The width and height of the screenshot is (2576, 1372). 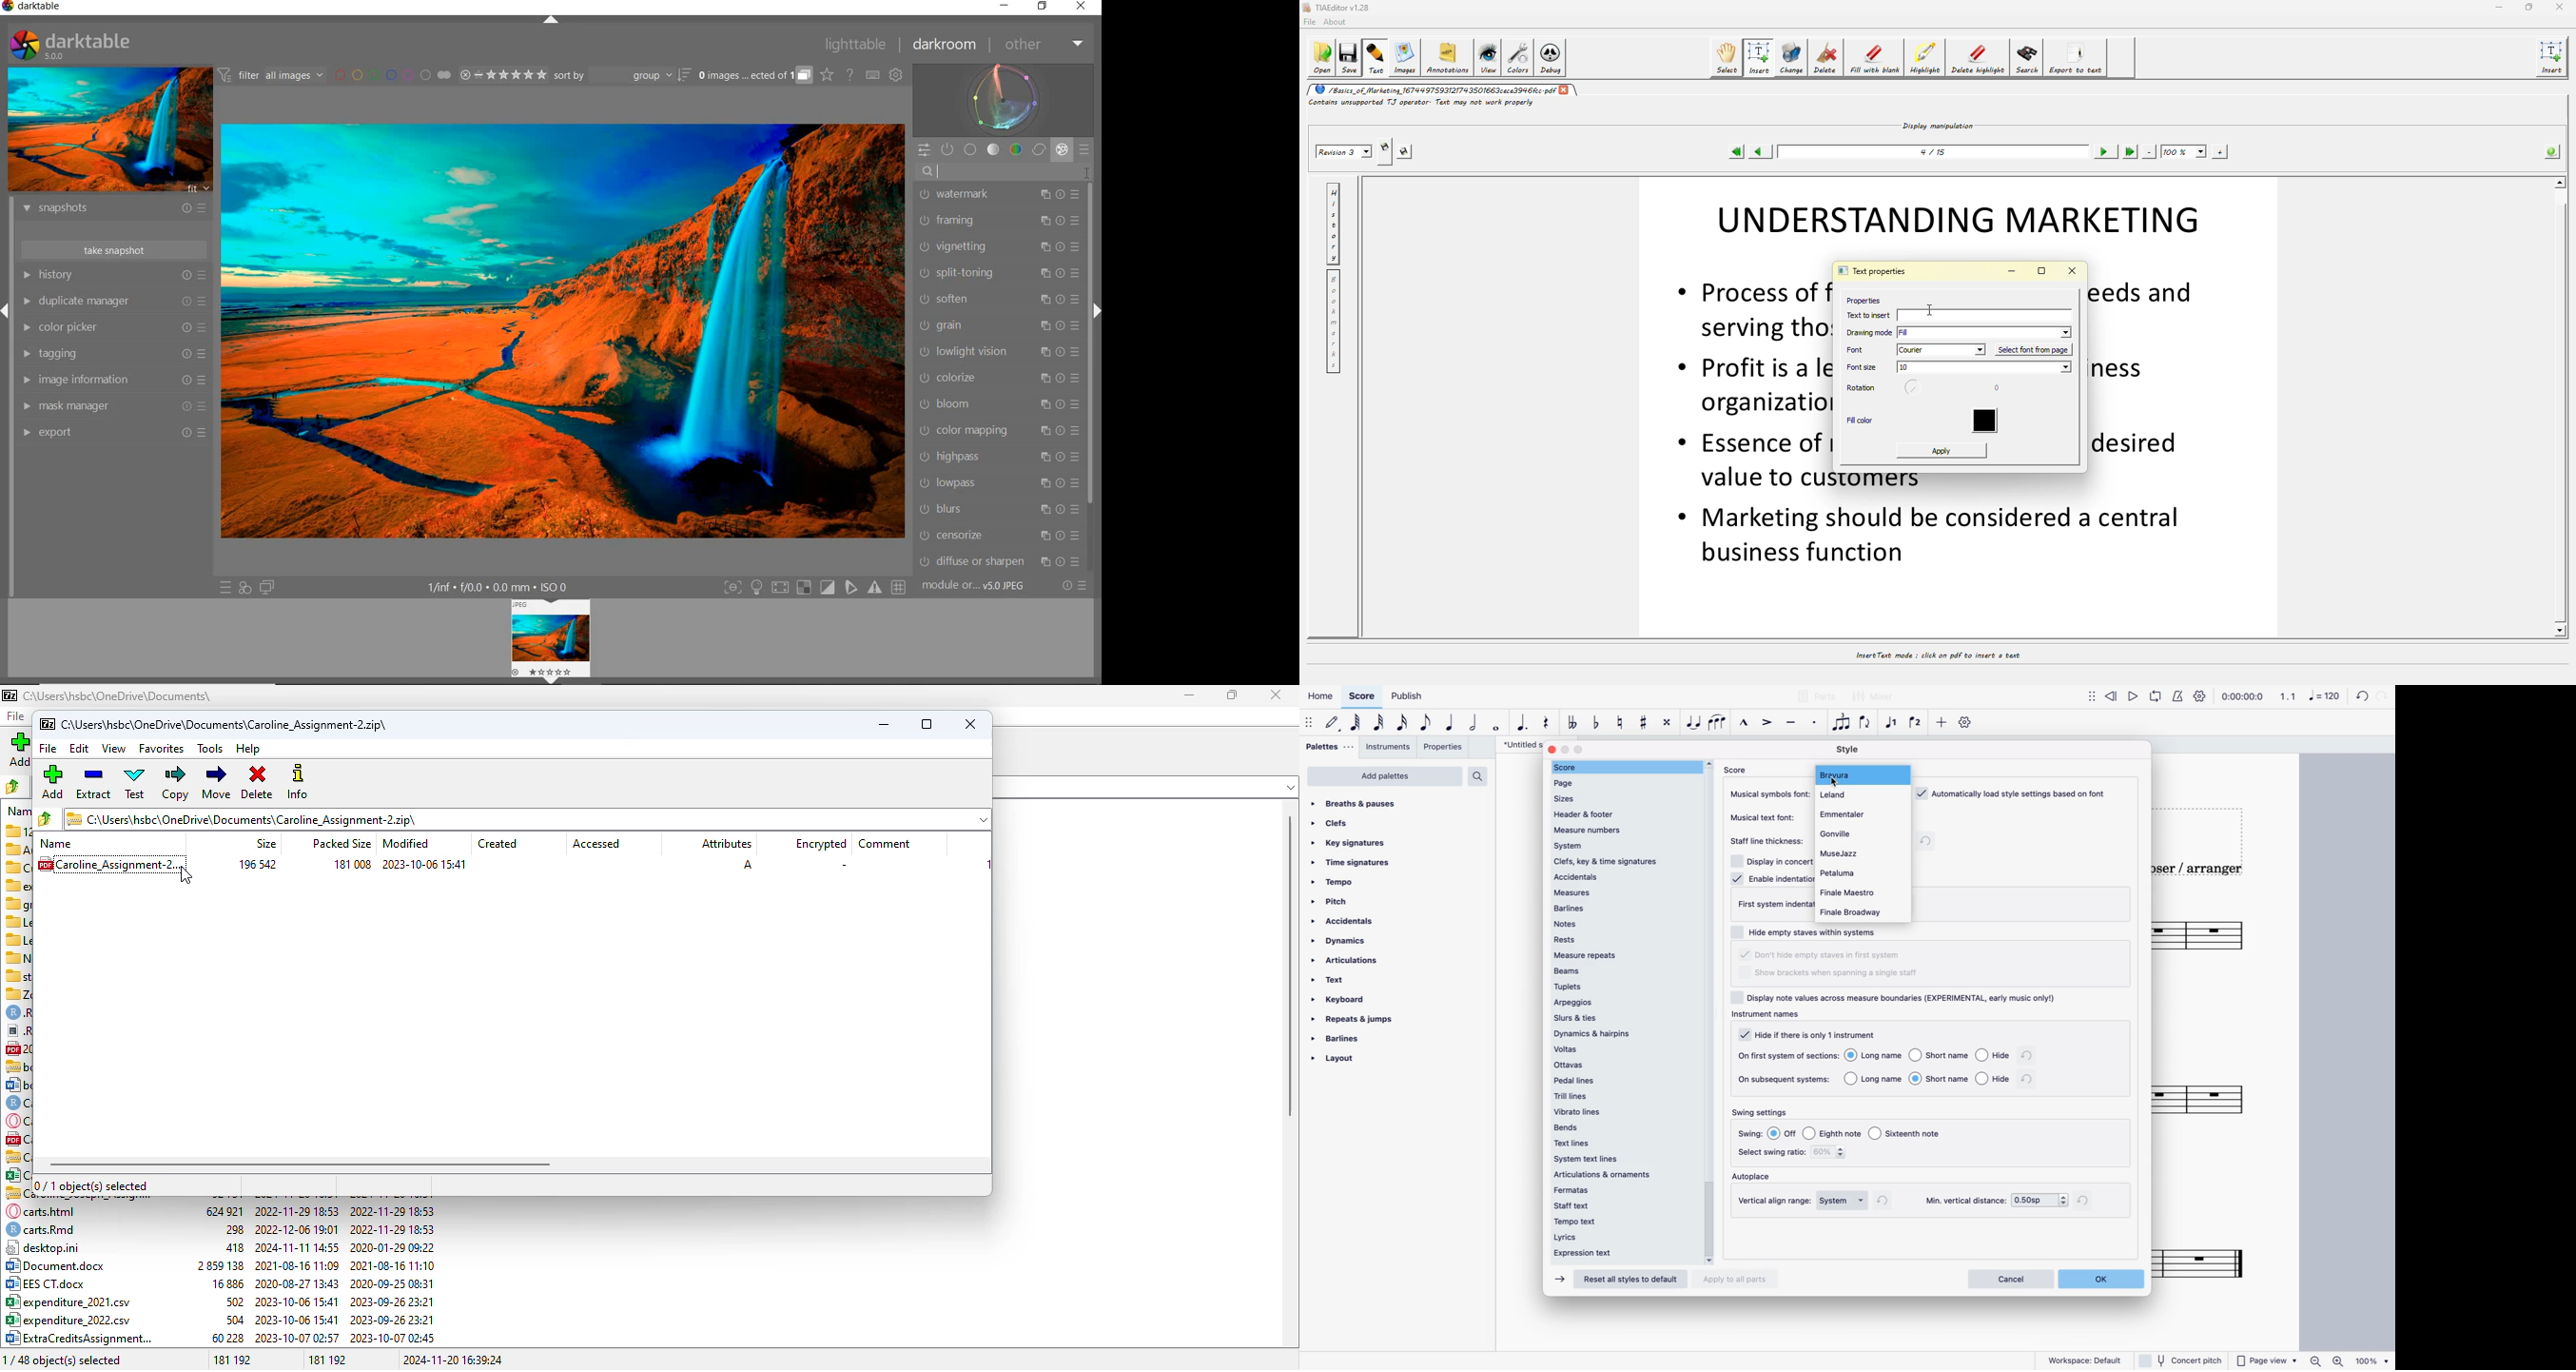 What do you see at coordinates (1380, 725) in the screenshot?
I see `32nd note` at bounding box center [1380, 725].